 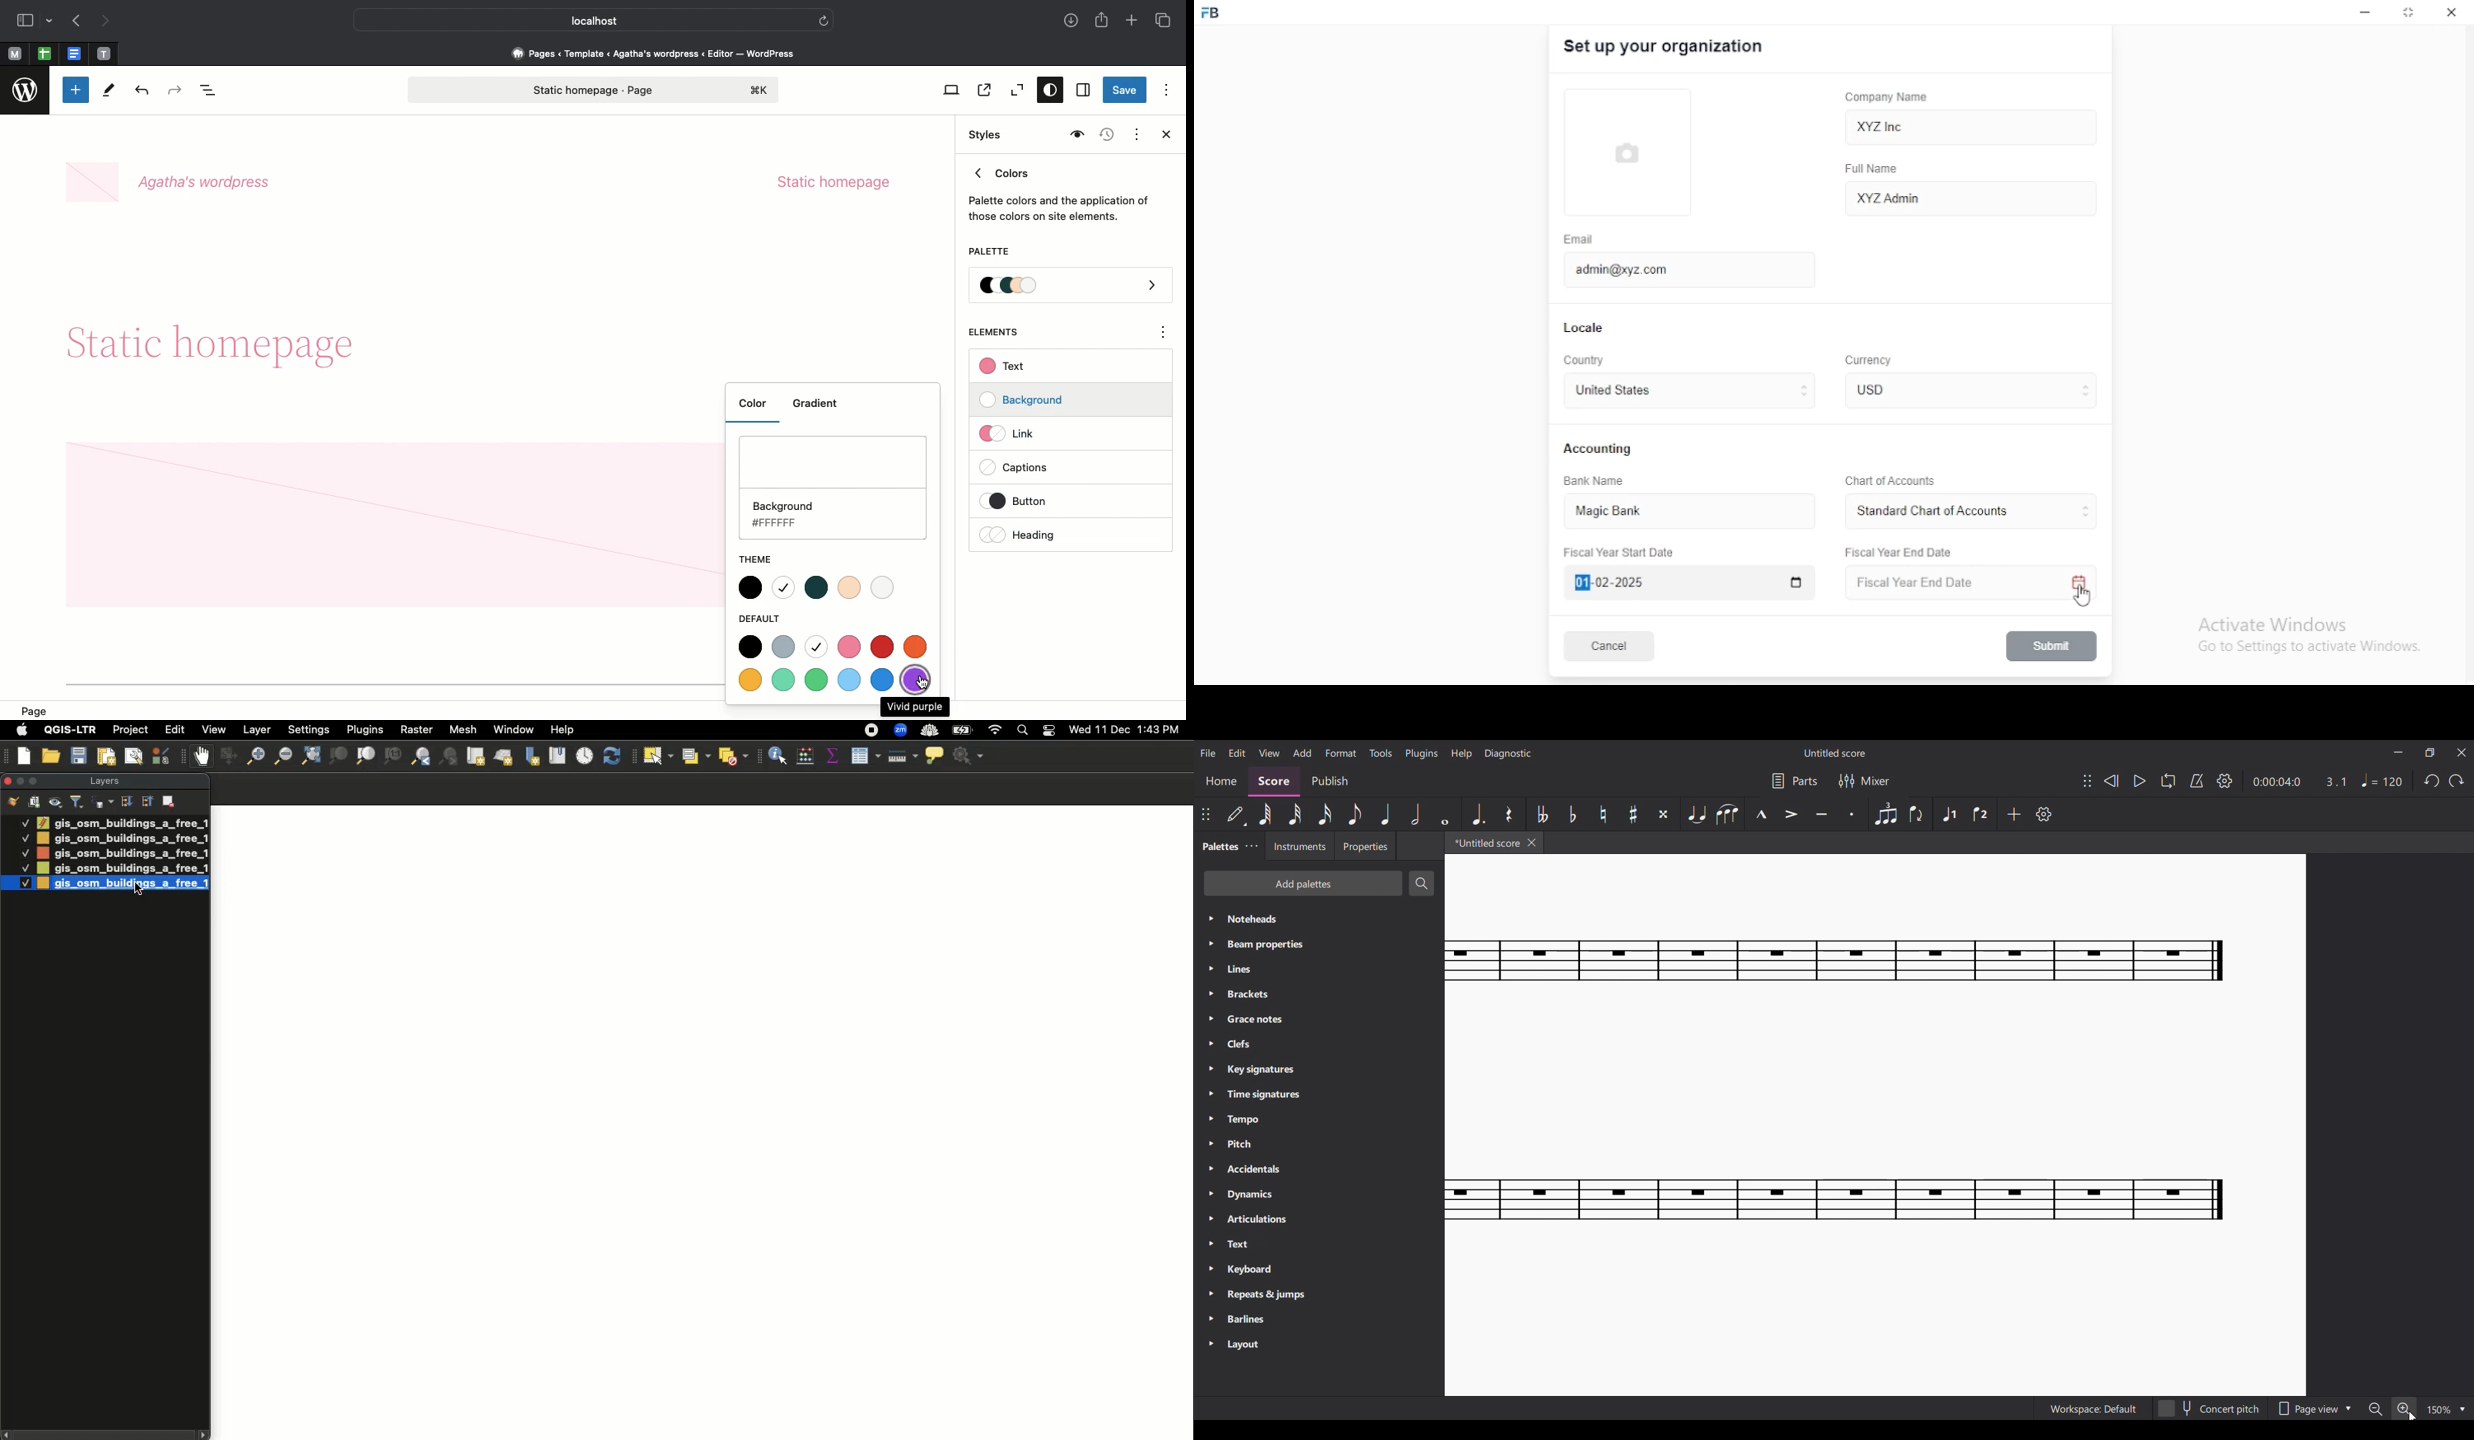 I want to click on Add group, so click(x=35, y=801).